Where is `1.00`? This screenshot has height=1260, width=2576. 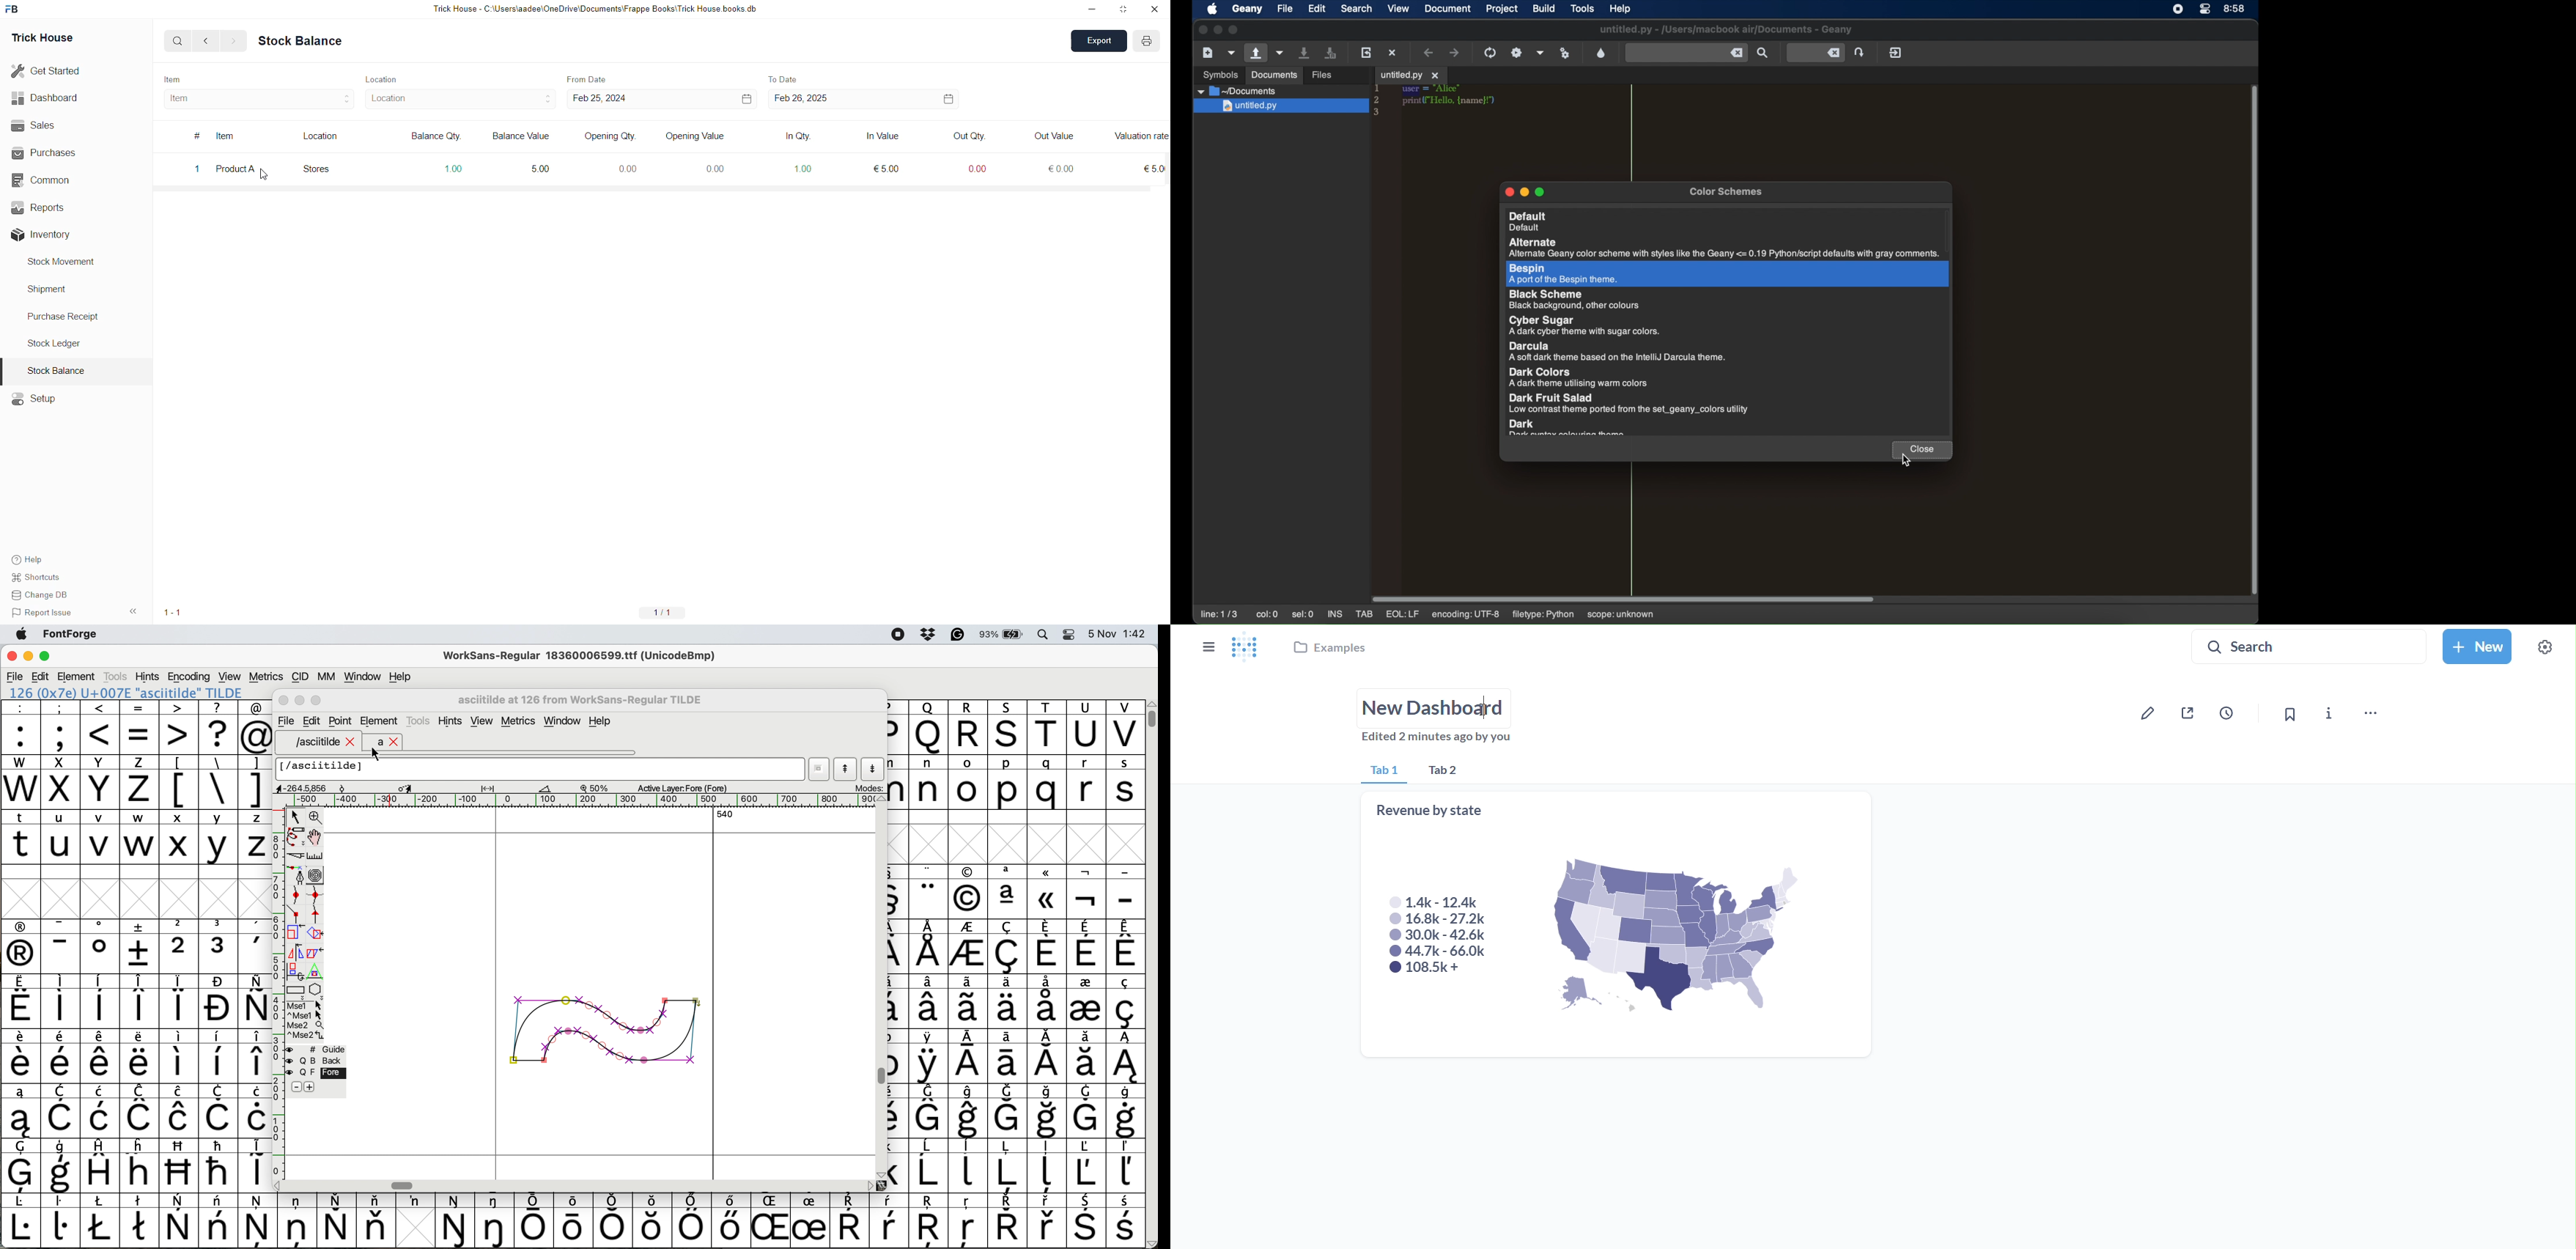 1.00 is located at coordinates (449, 168).